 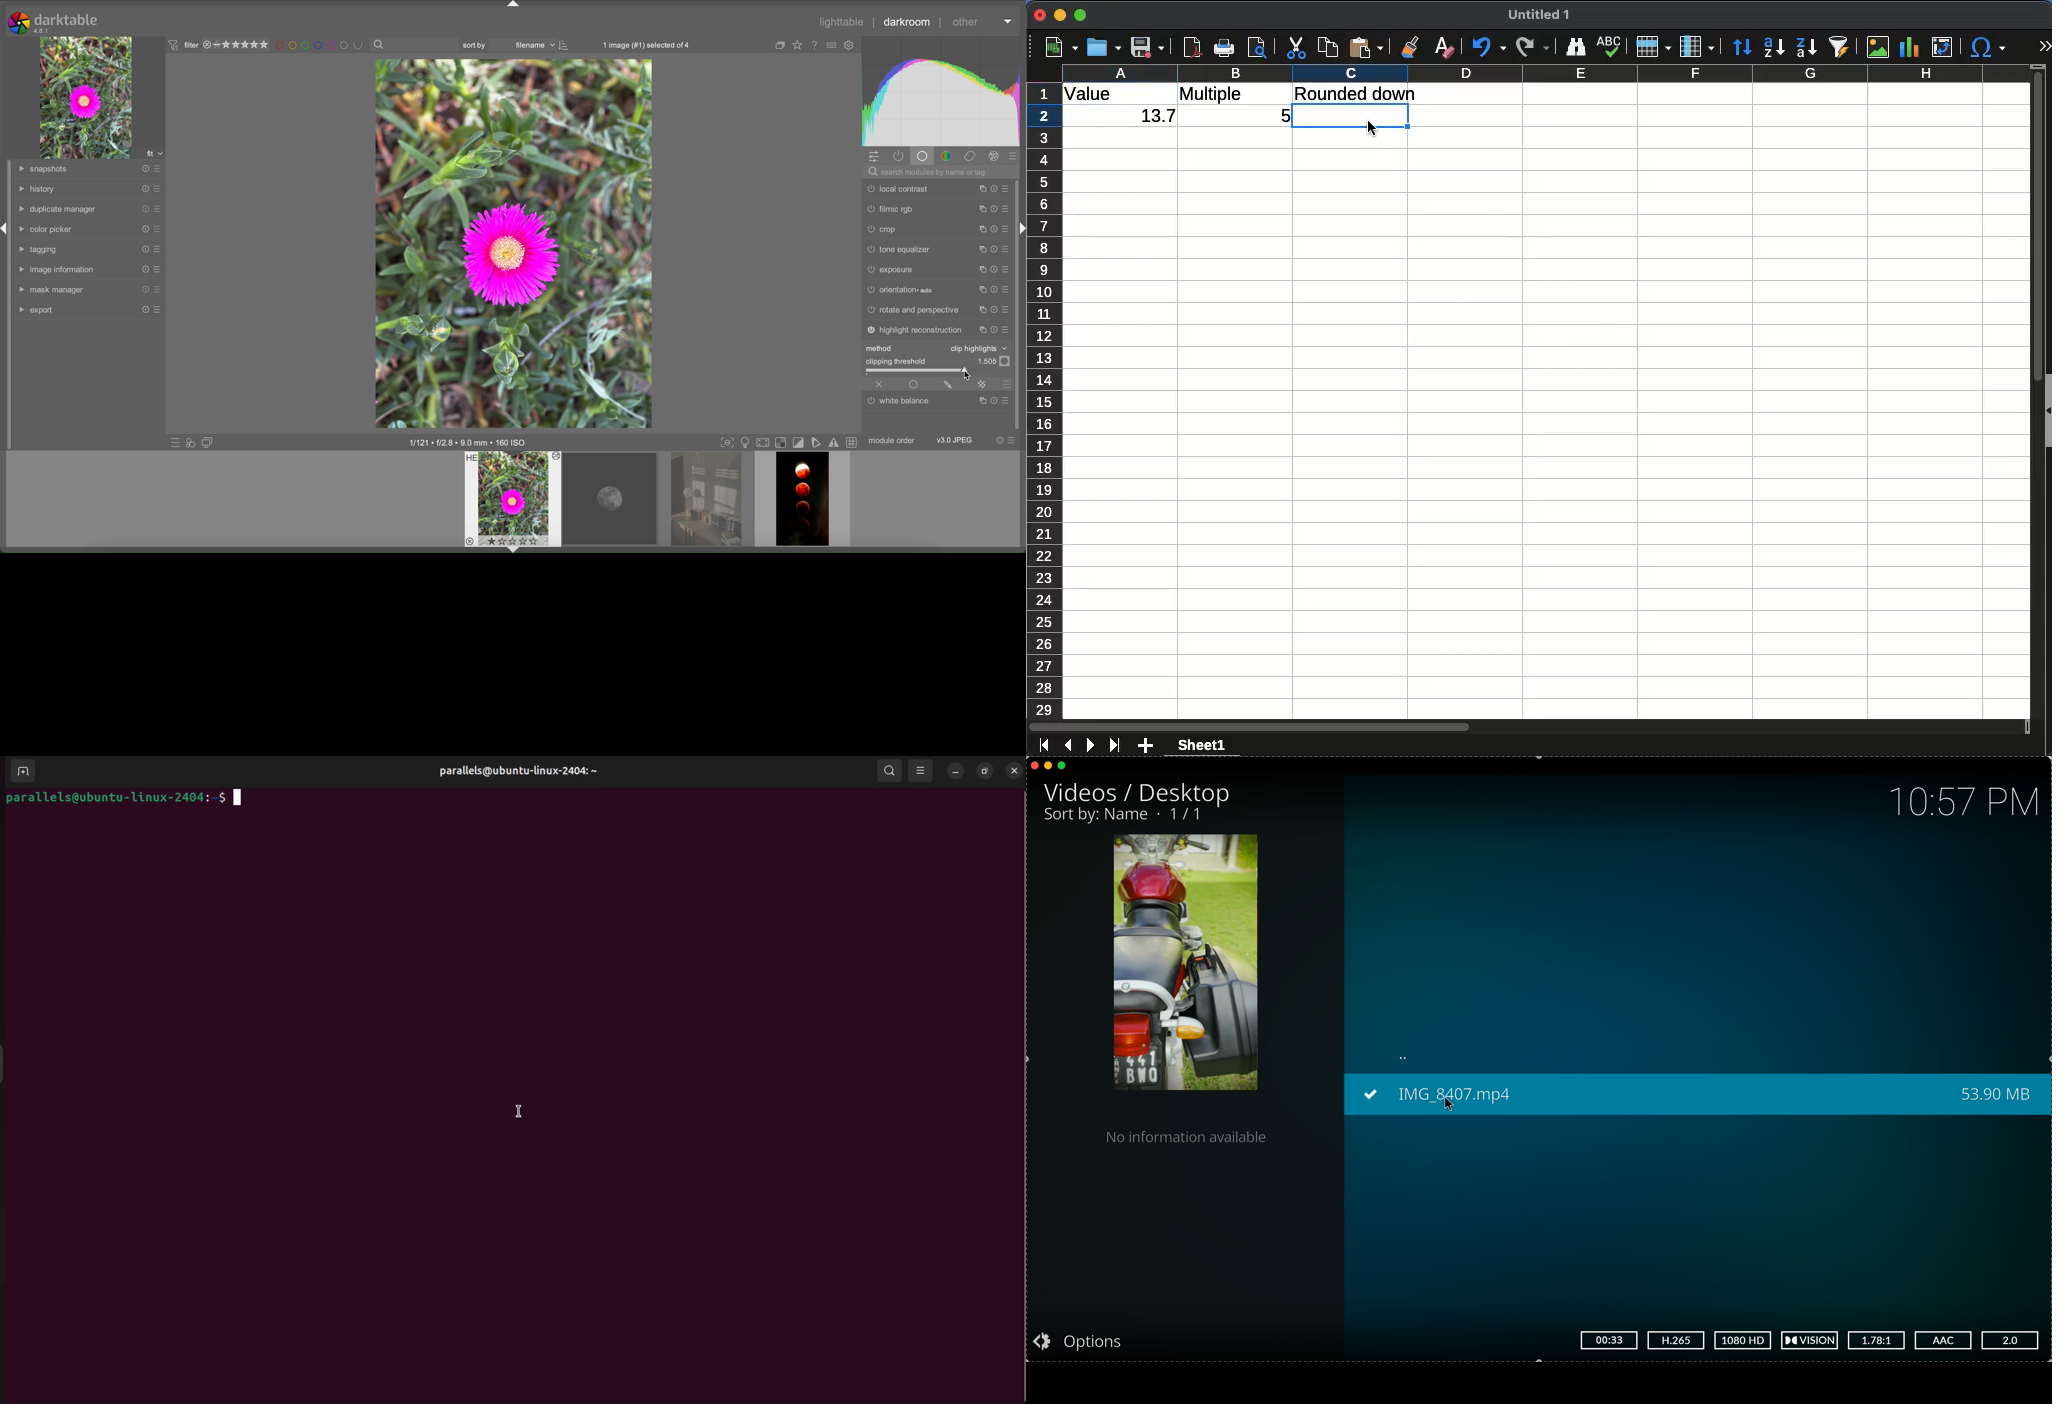 I want to click on vision, so click(x=1810, y=1340).